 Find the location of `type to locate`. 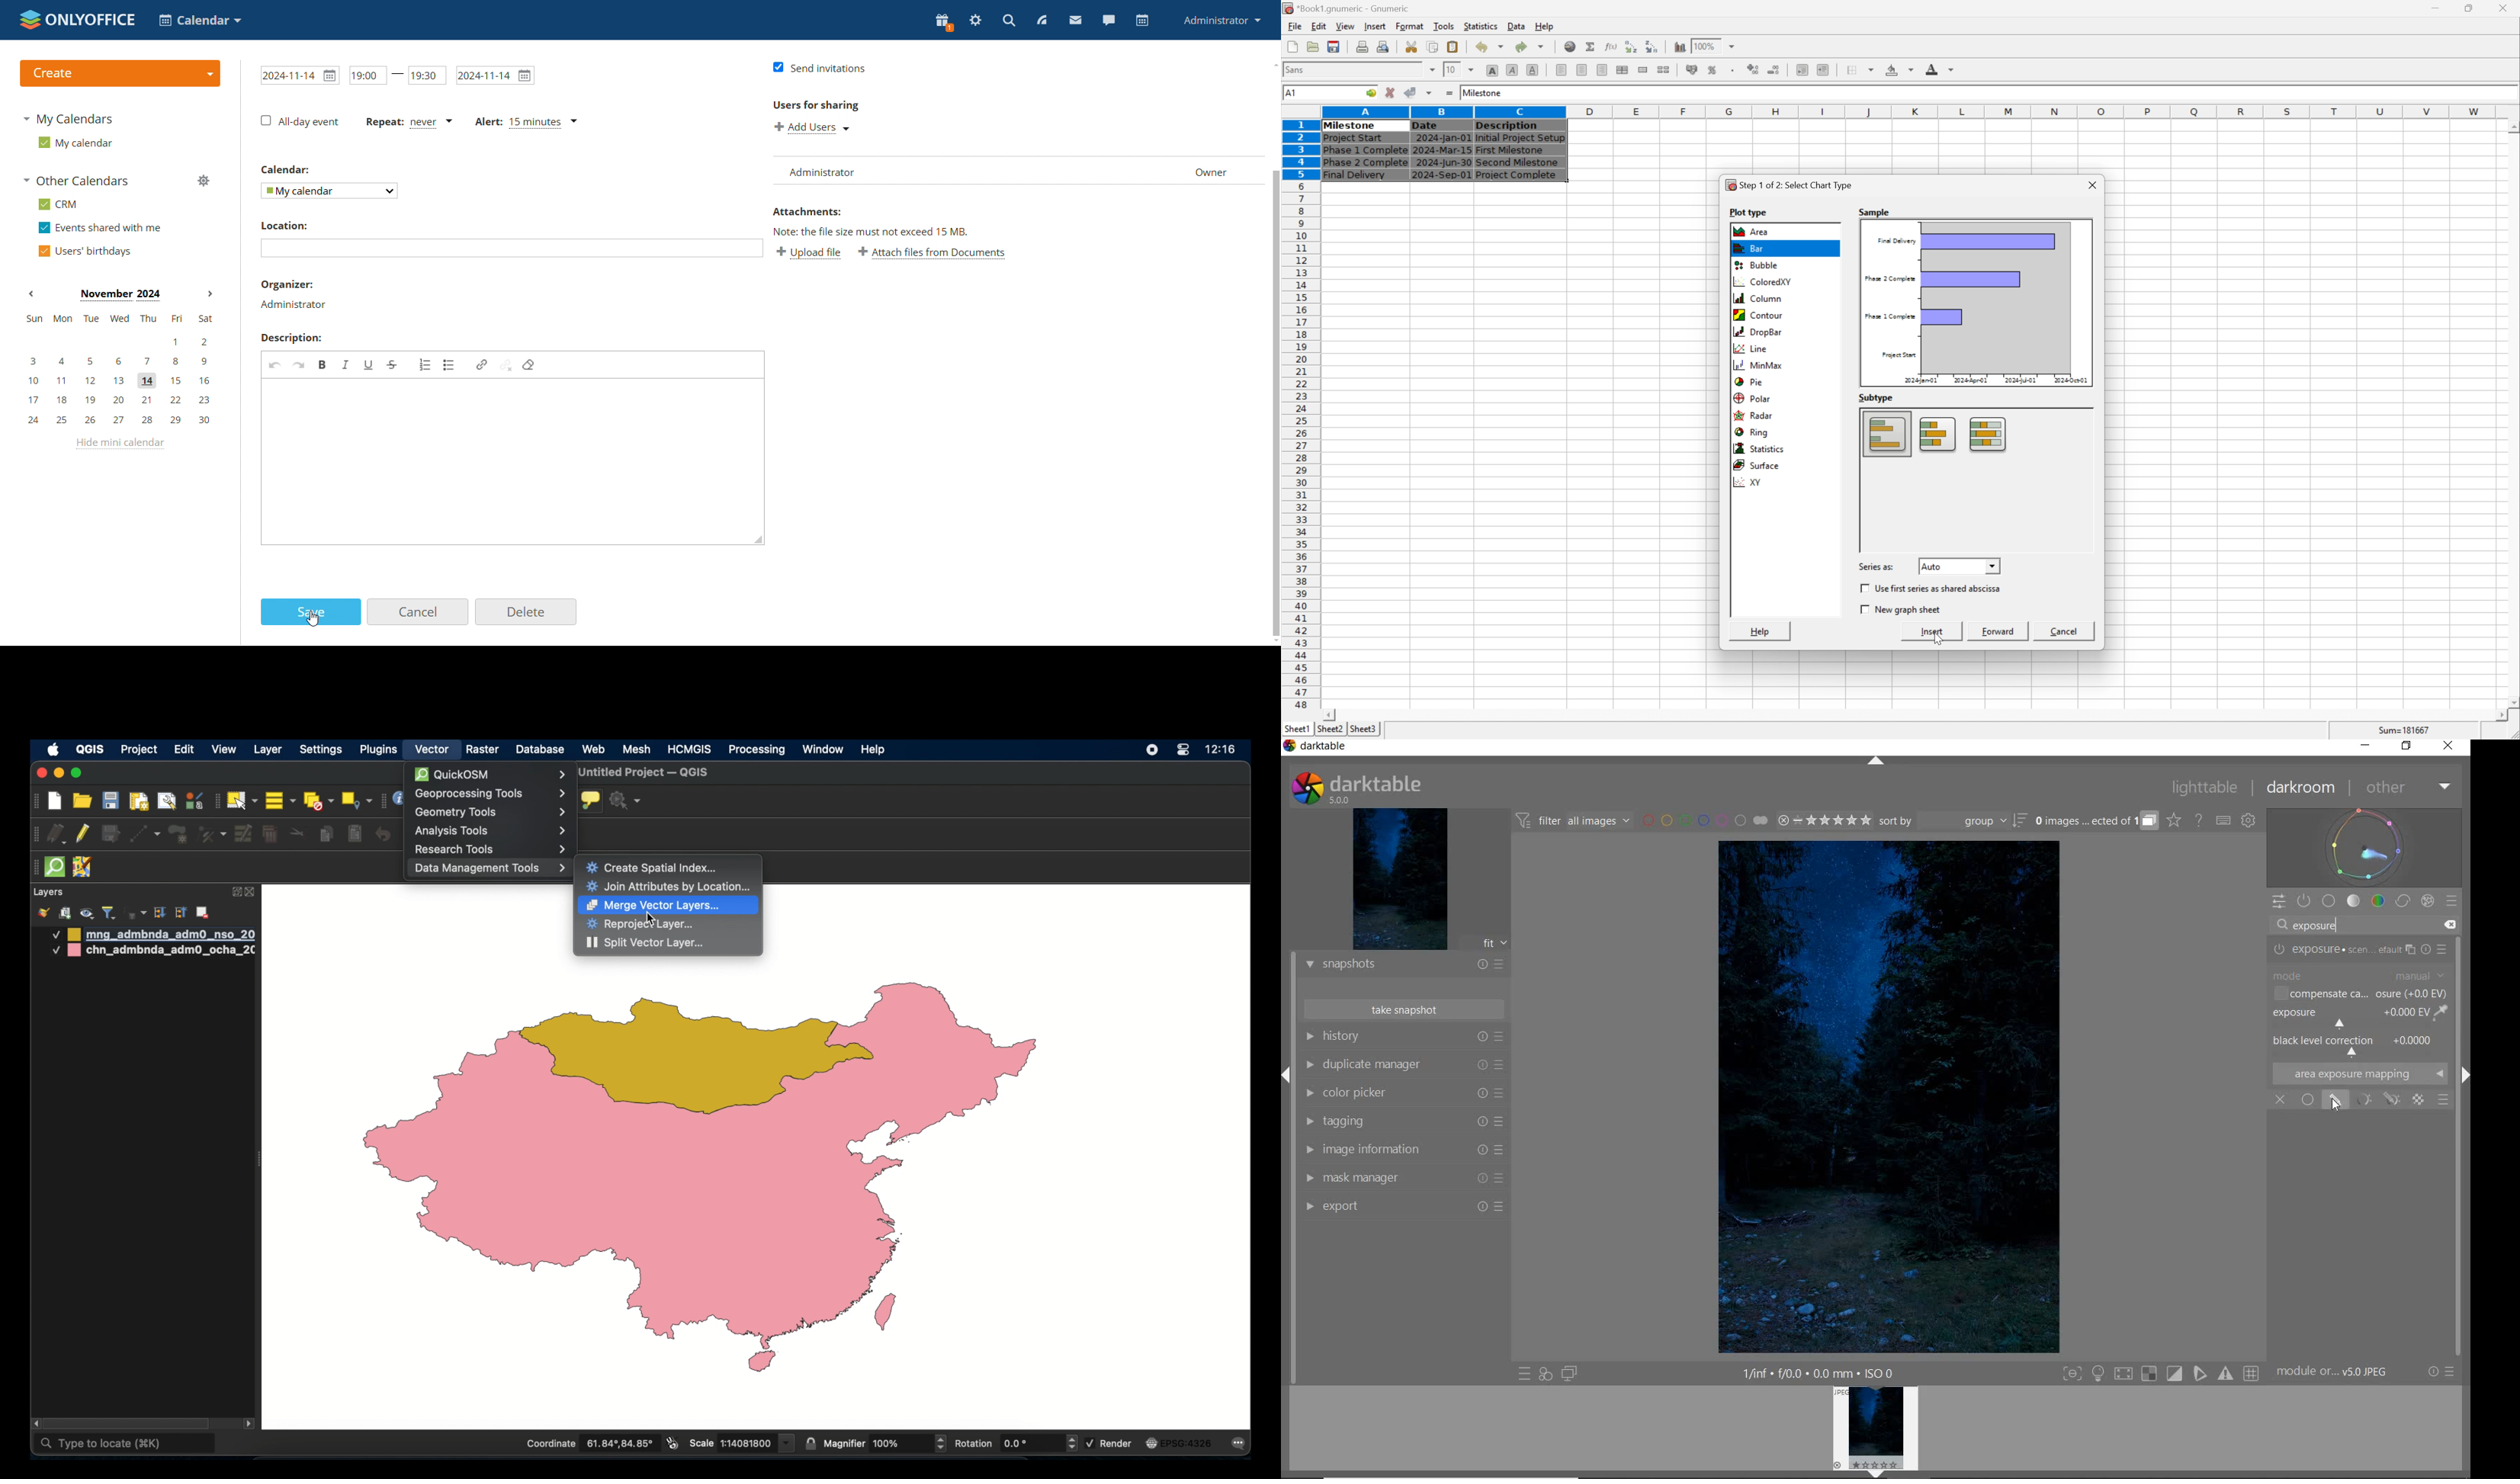

type to locate is located at coordinates (125, 1445).